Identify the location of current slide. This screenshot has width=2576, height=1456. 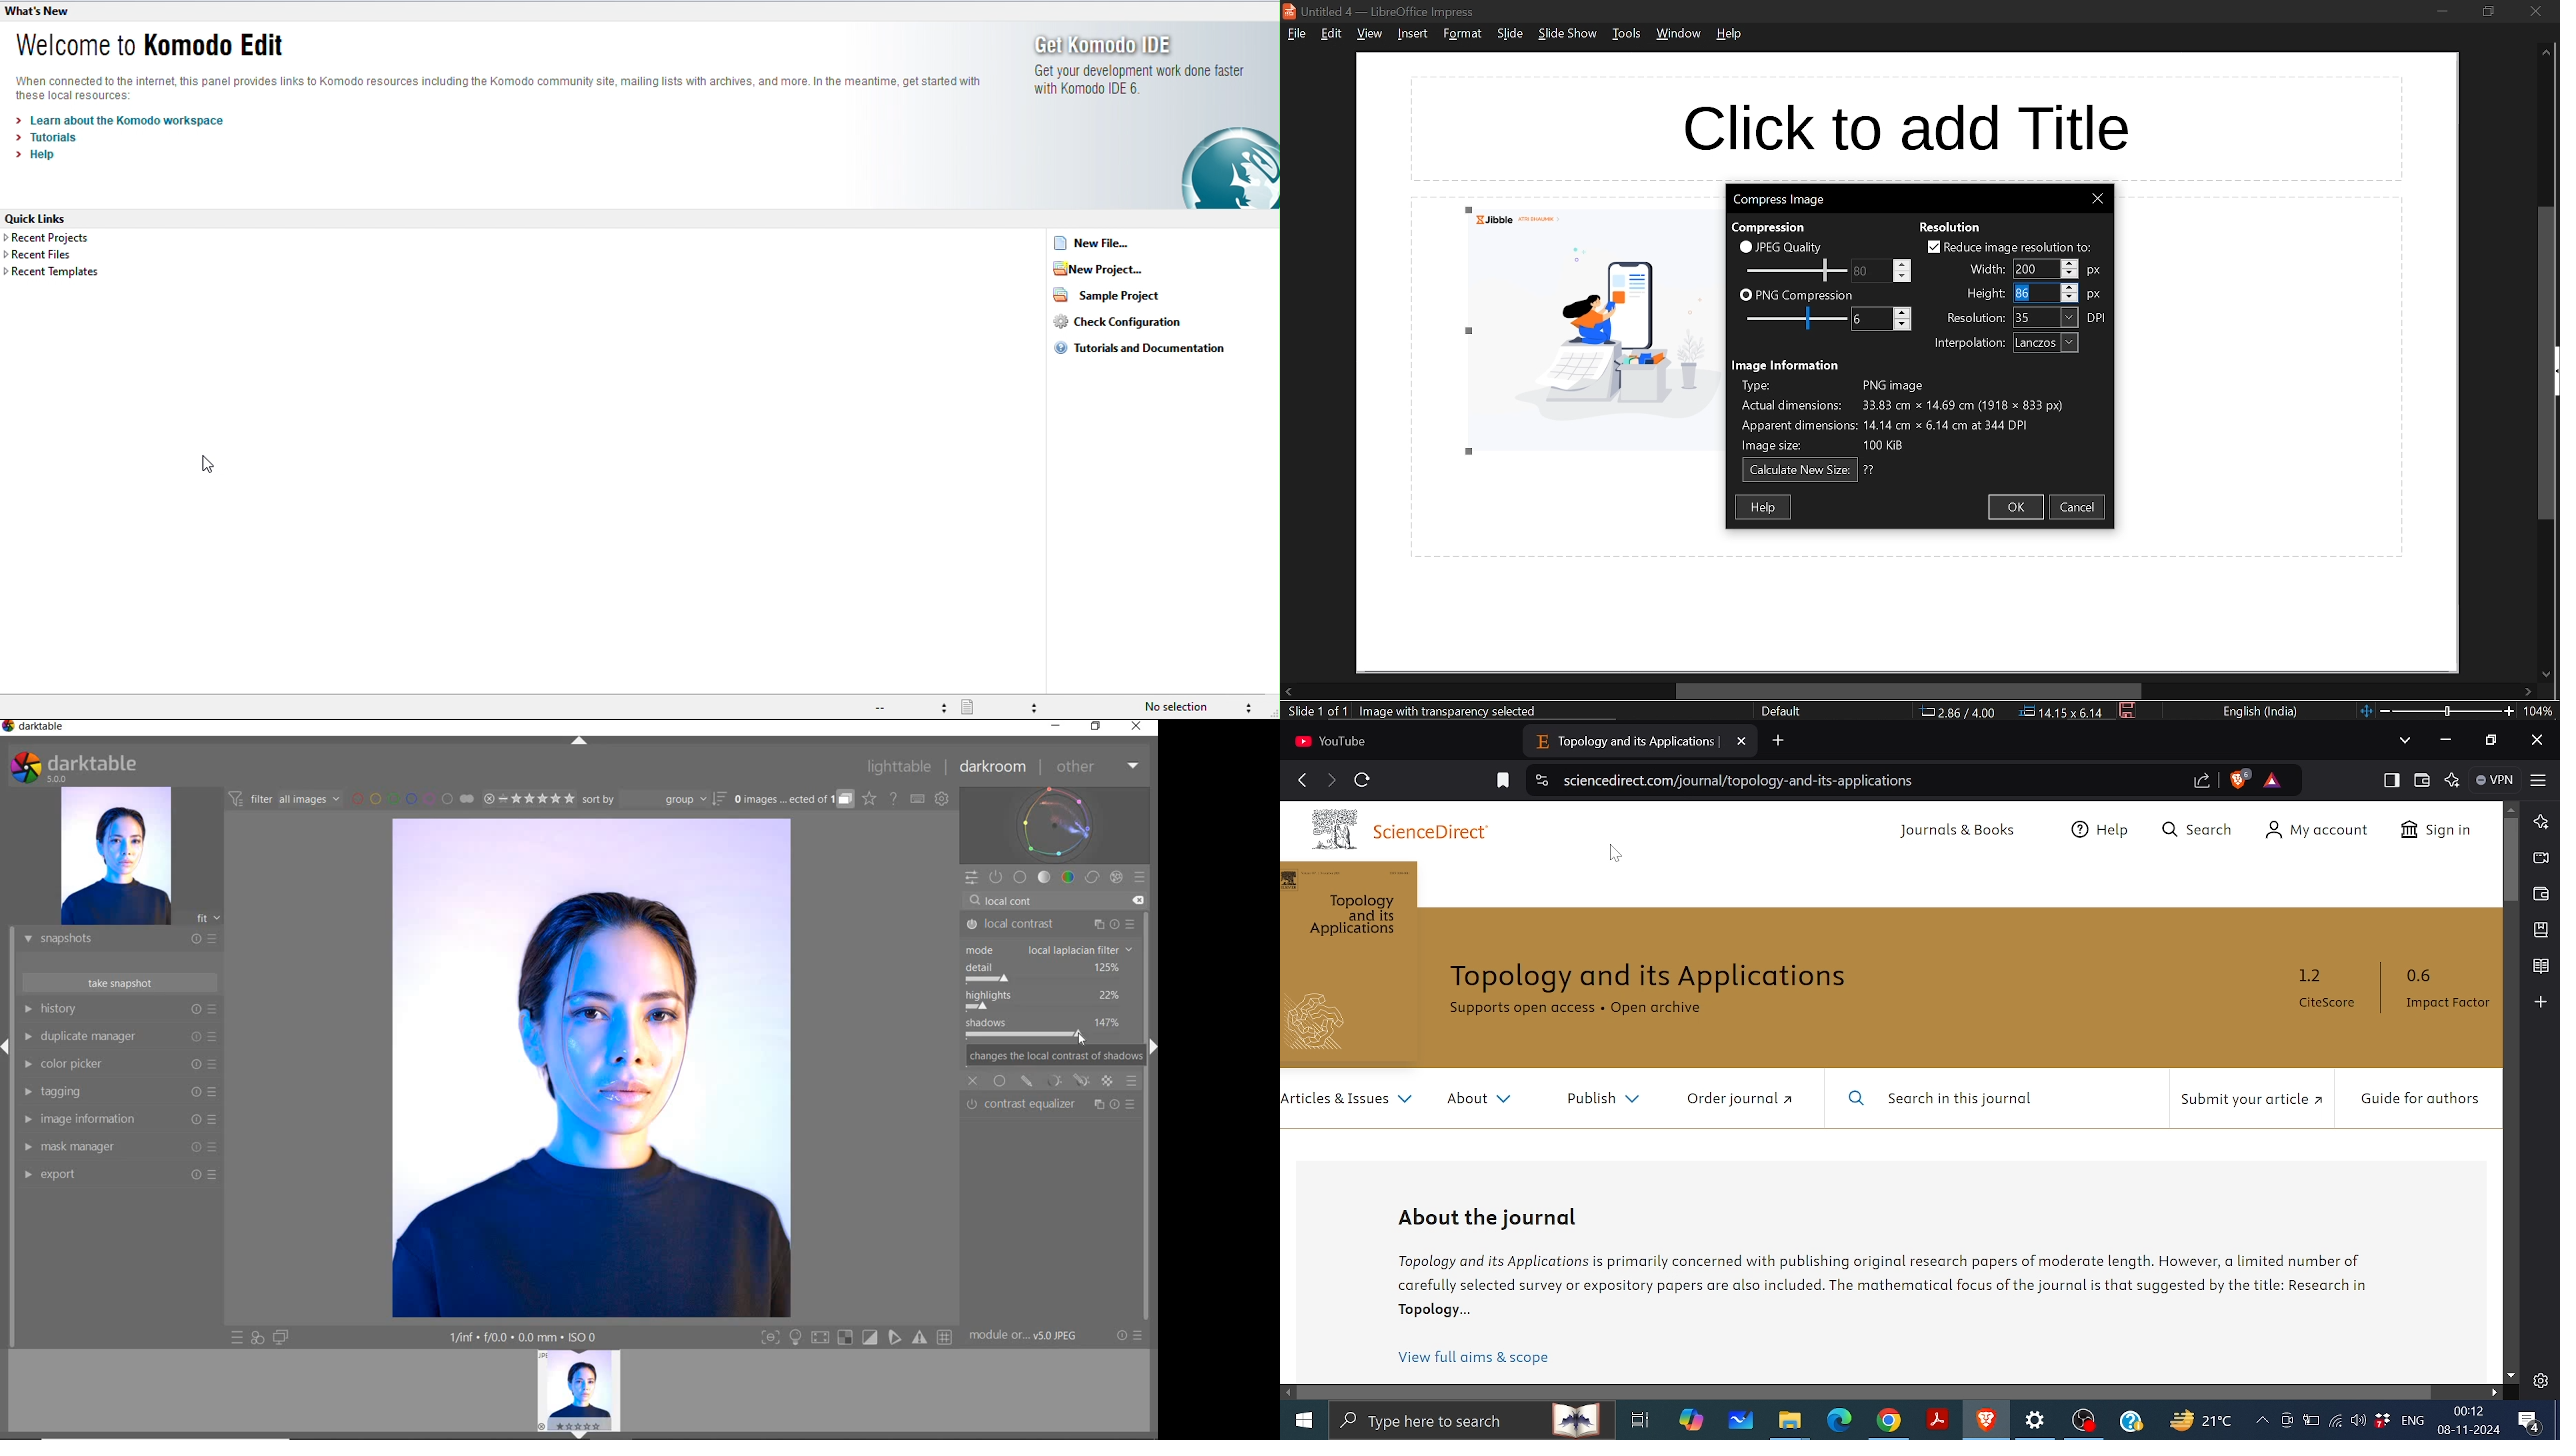
(1314, 712).